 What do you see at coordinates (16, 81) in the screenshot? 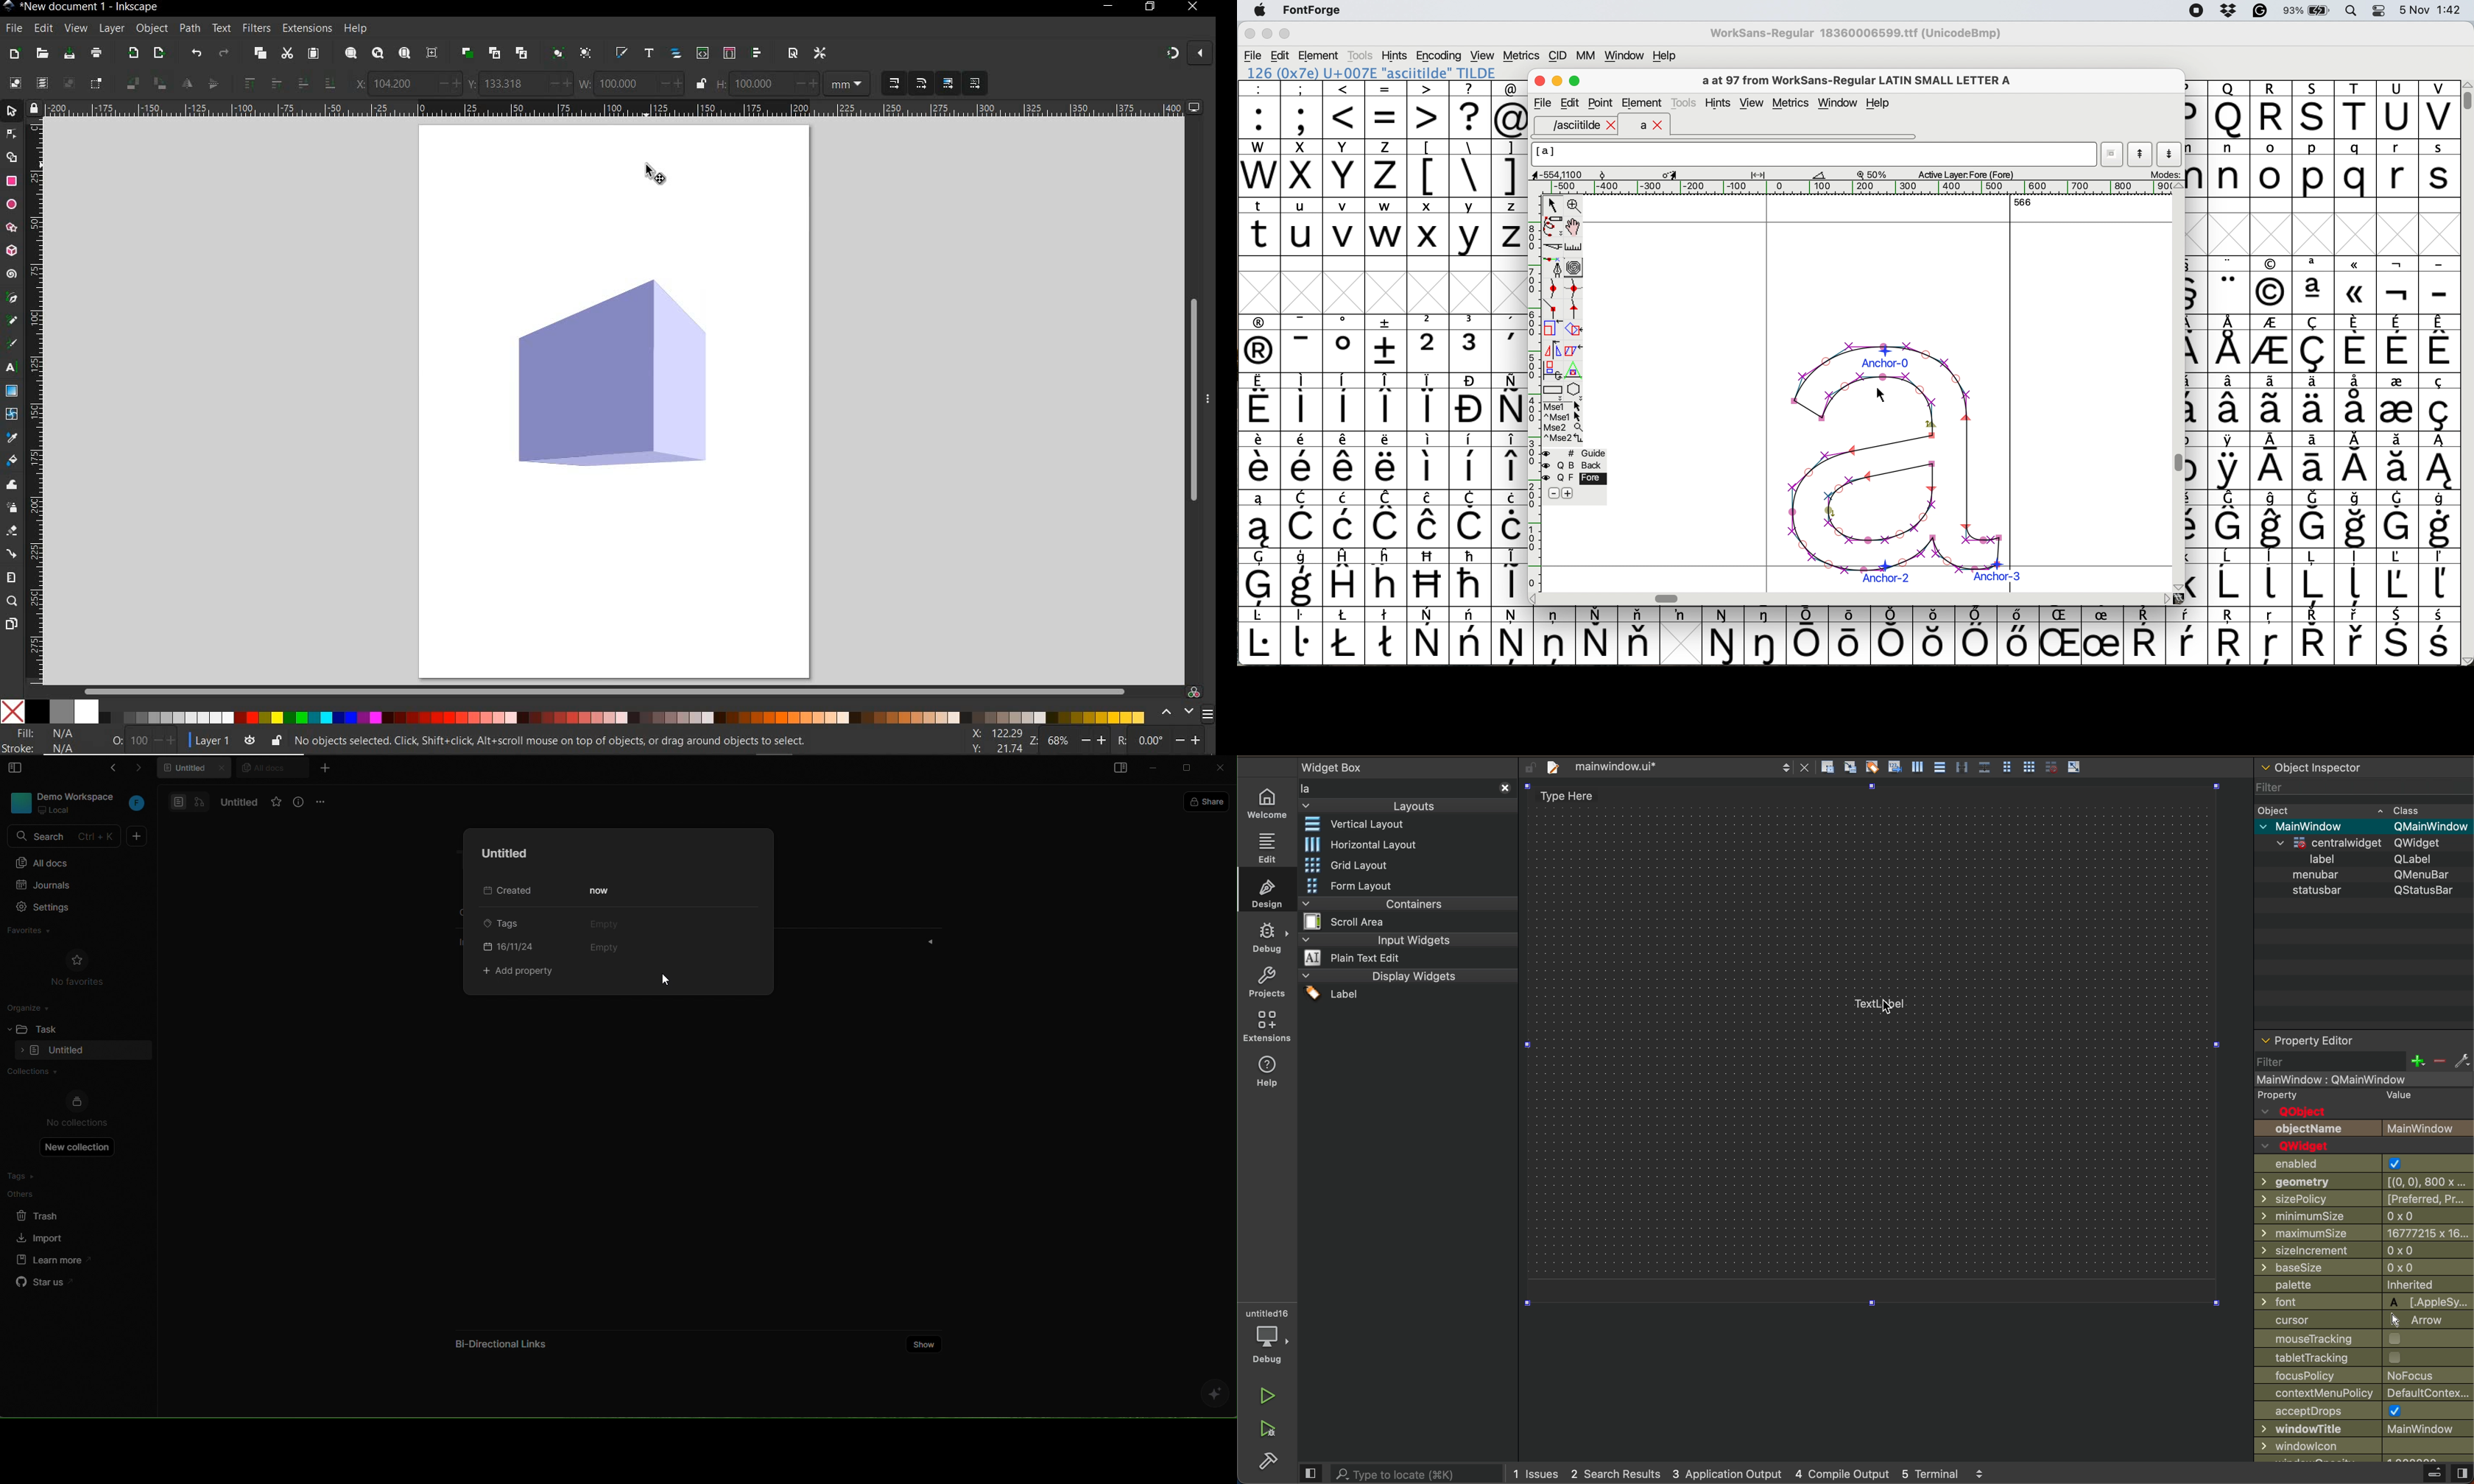
I see `select all` at bounding box center [16, 81].